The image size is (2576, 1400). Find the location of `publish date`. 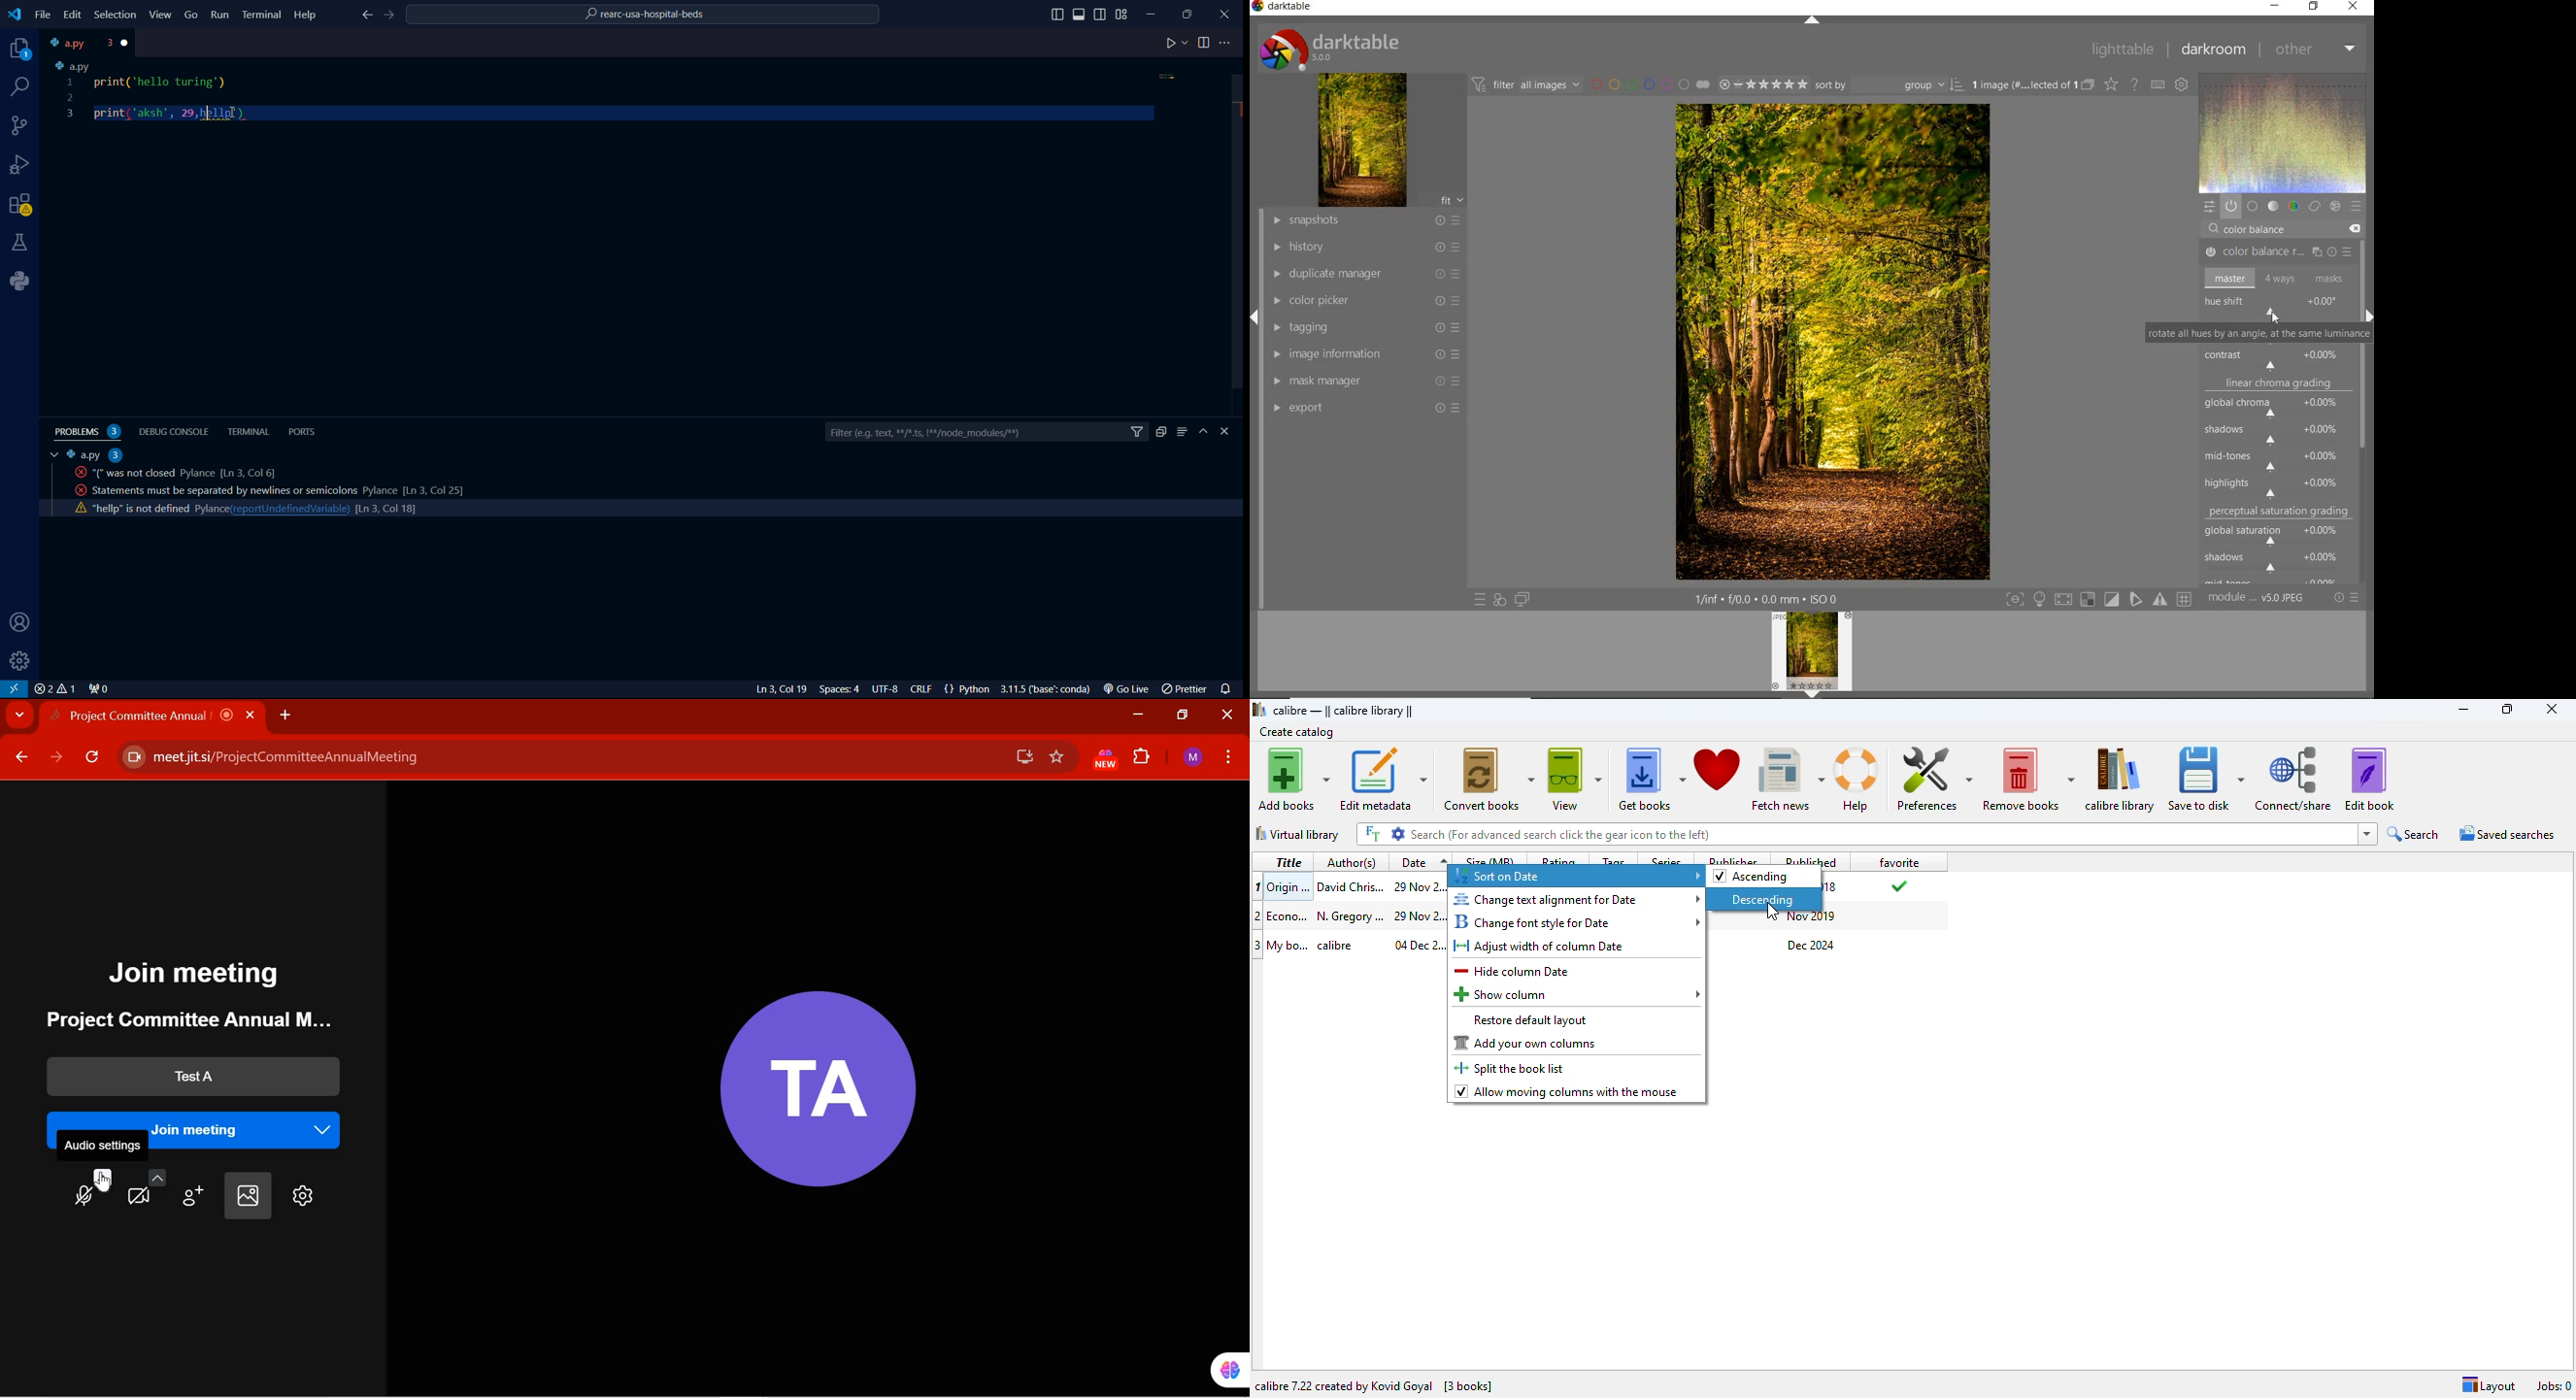

publish date is located at coordinates (1813, 917).